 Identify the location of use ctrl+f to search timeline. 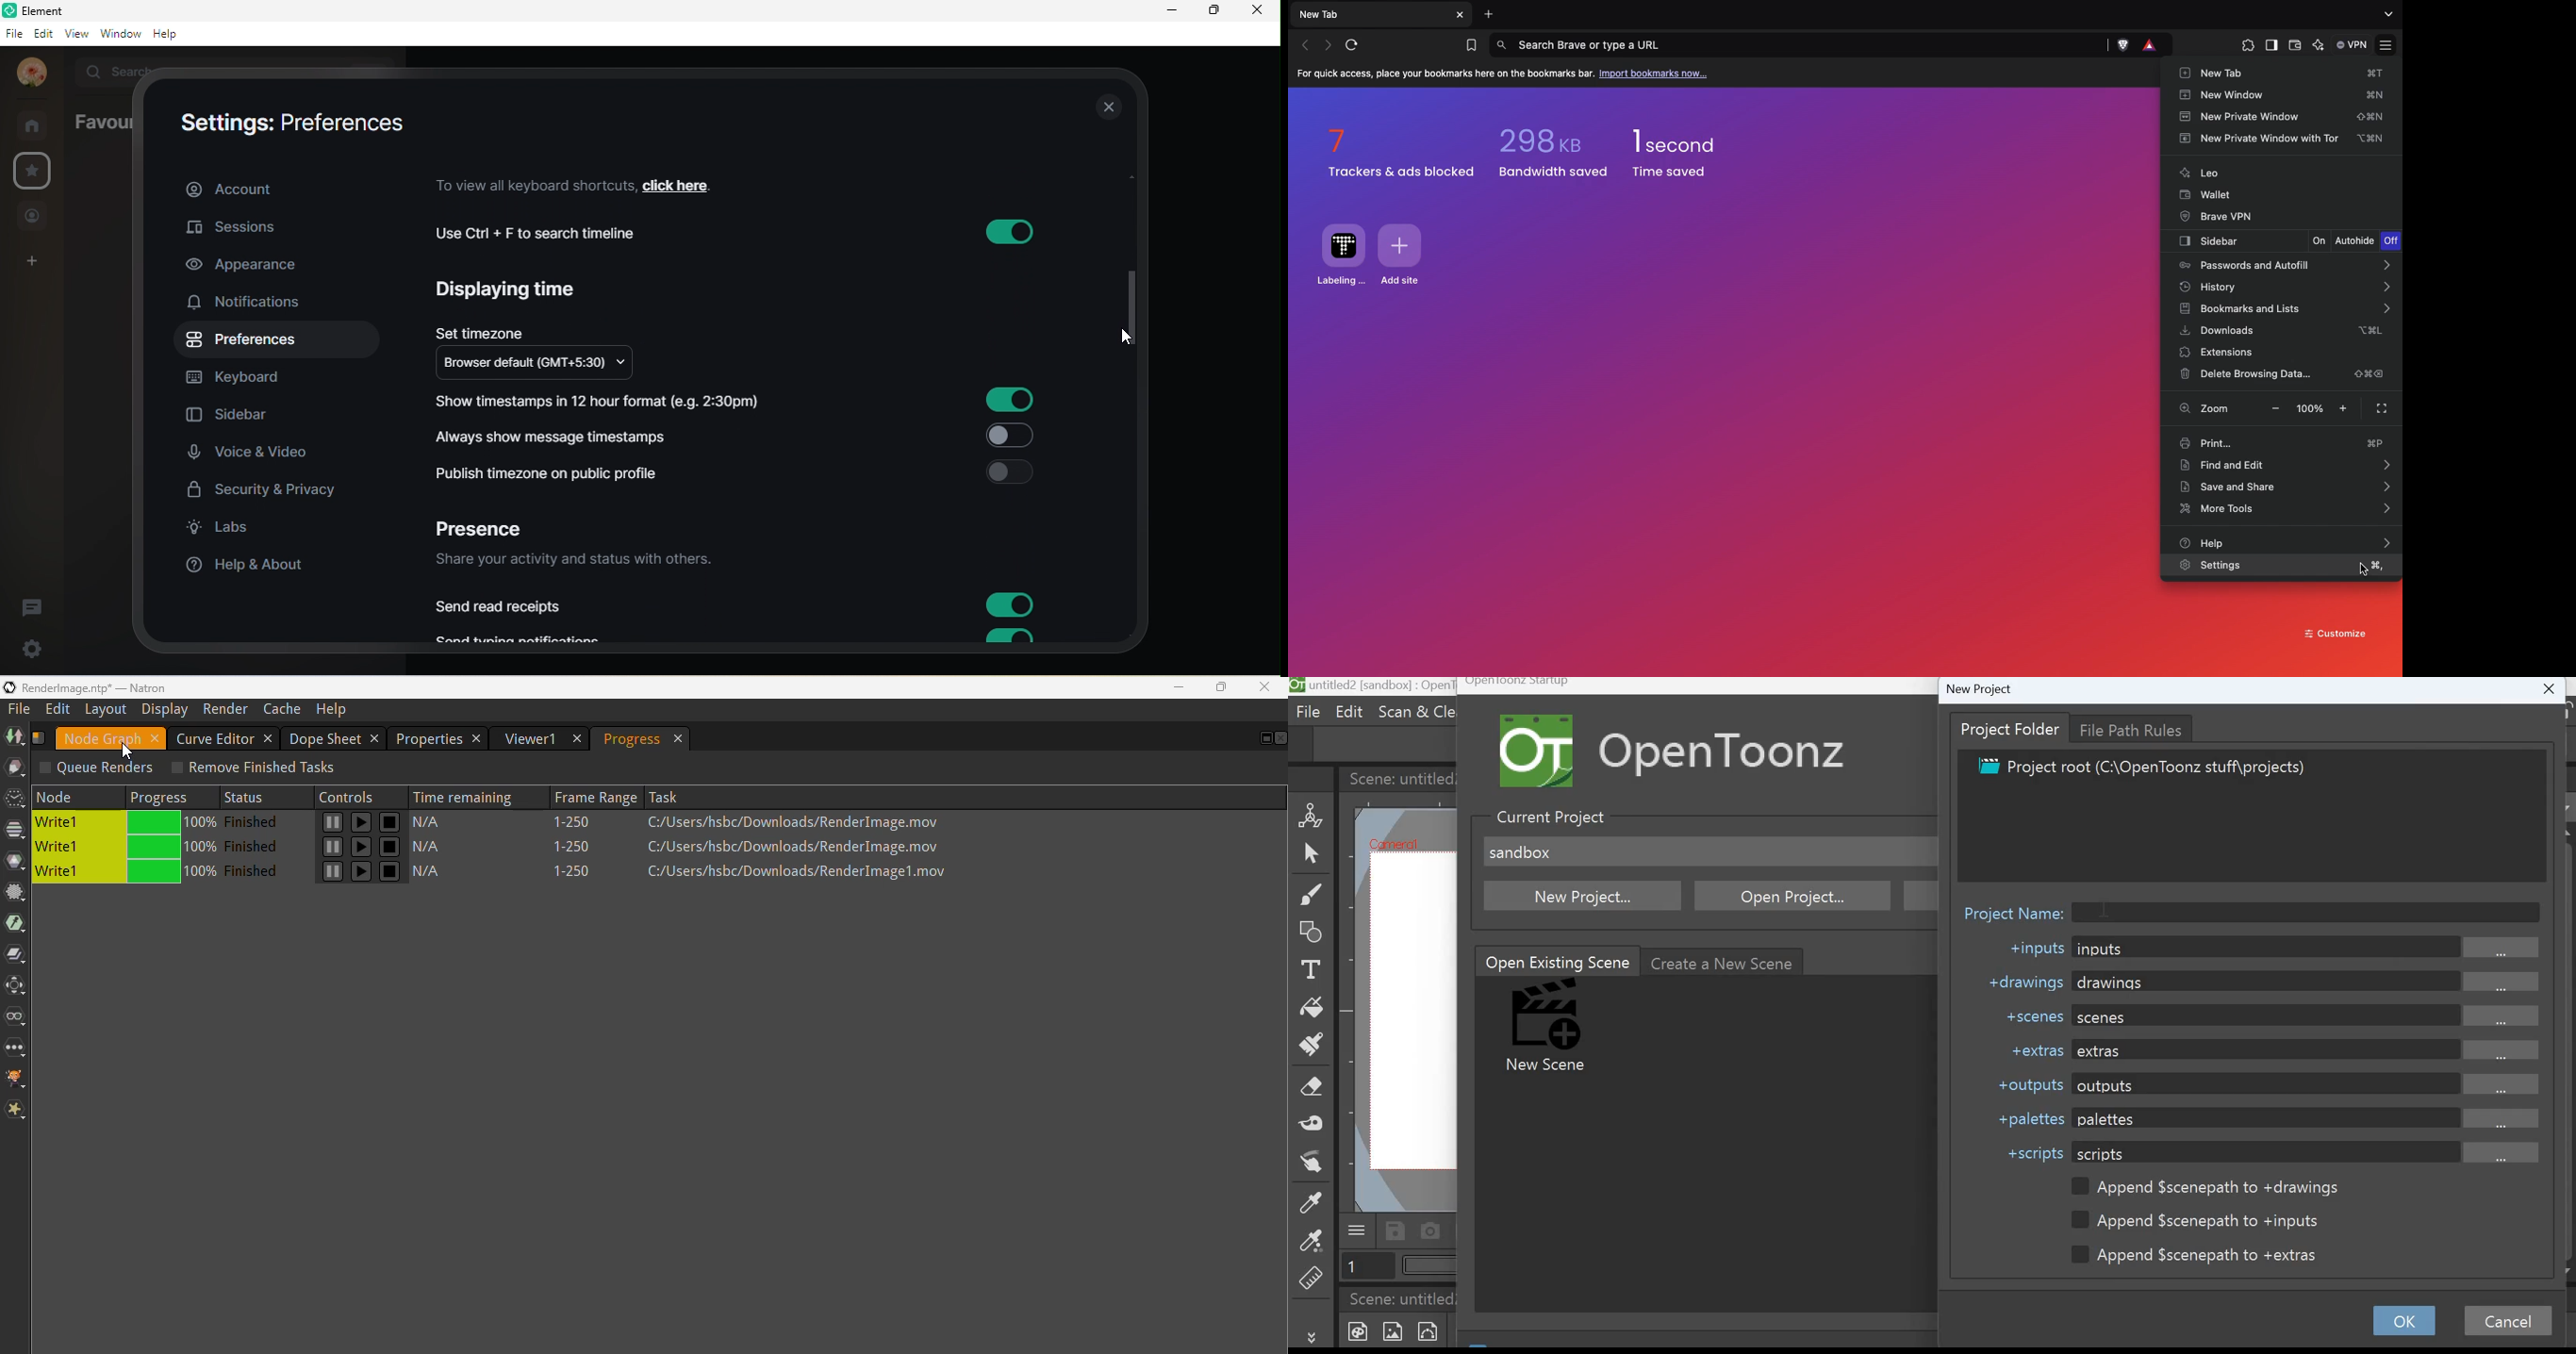
(548, 233).